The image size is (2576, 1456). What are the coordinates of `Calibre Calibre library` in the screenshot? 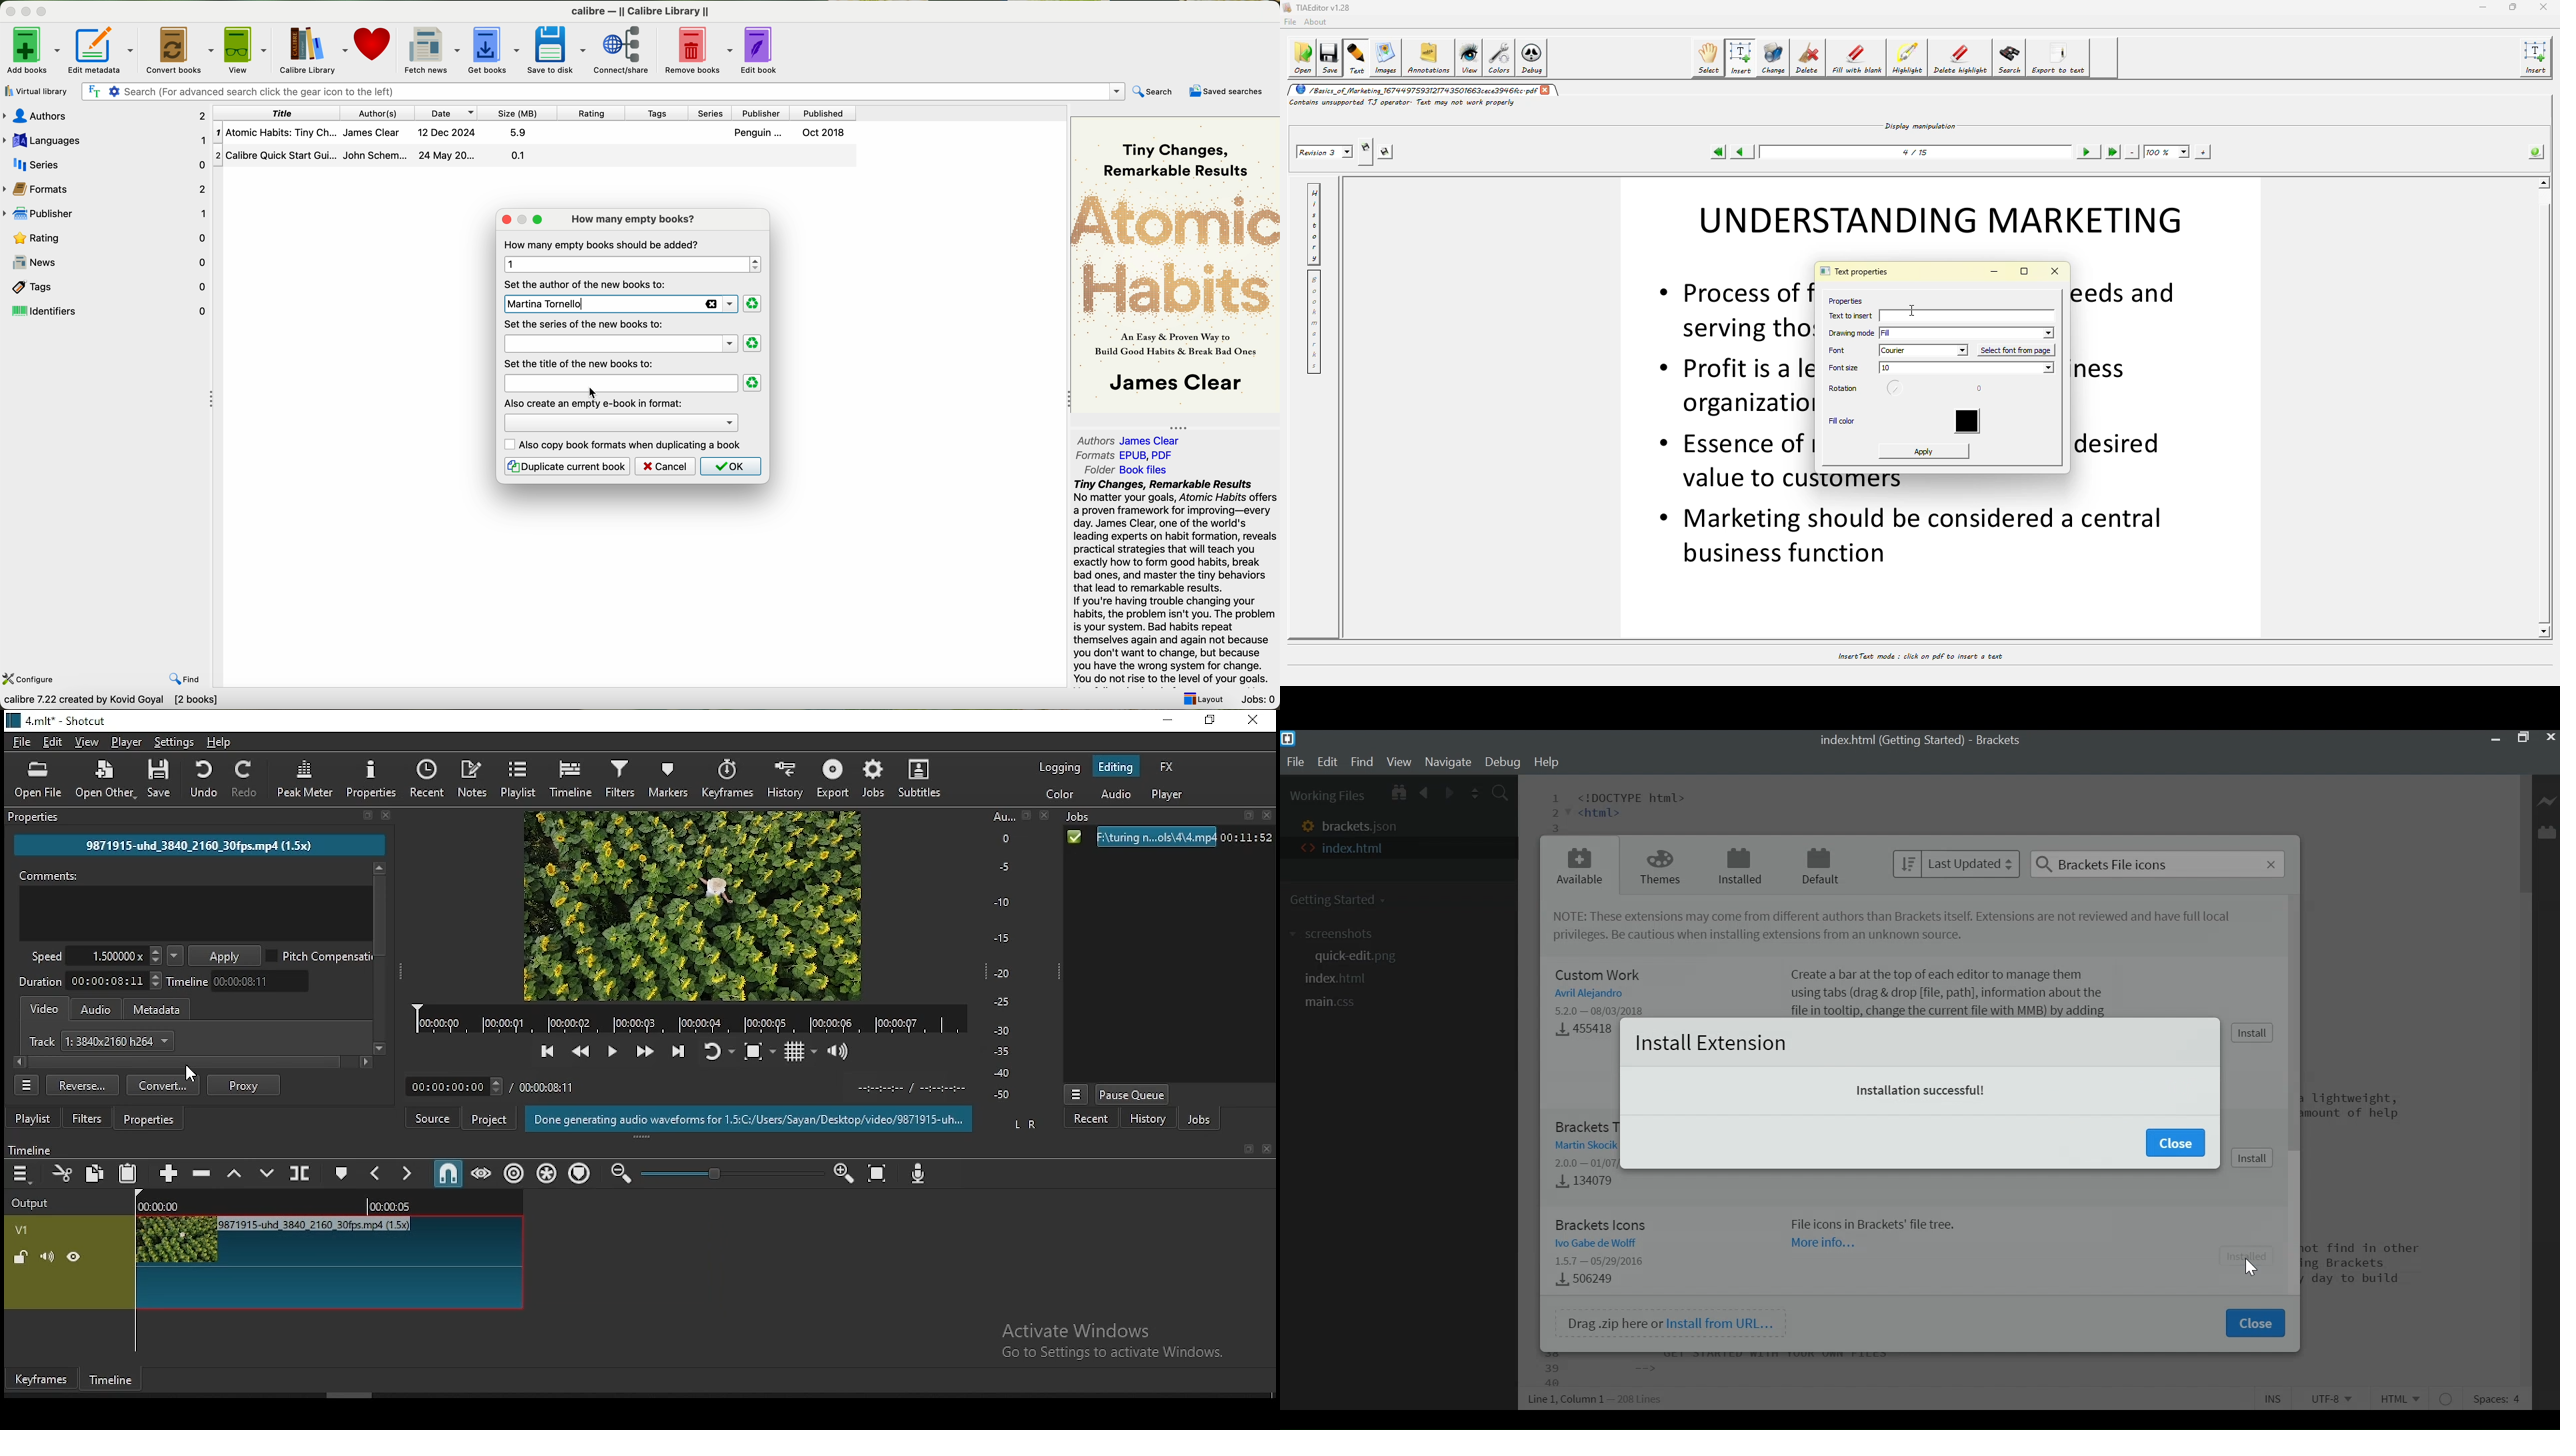 It's located at (644, 9).